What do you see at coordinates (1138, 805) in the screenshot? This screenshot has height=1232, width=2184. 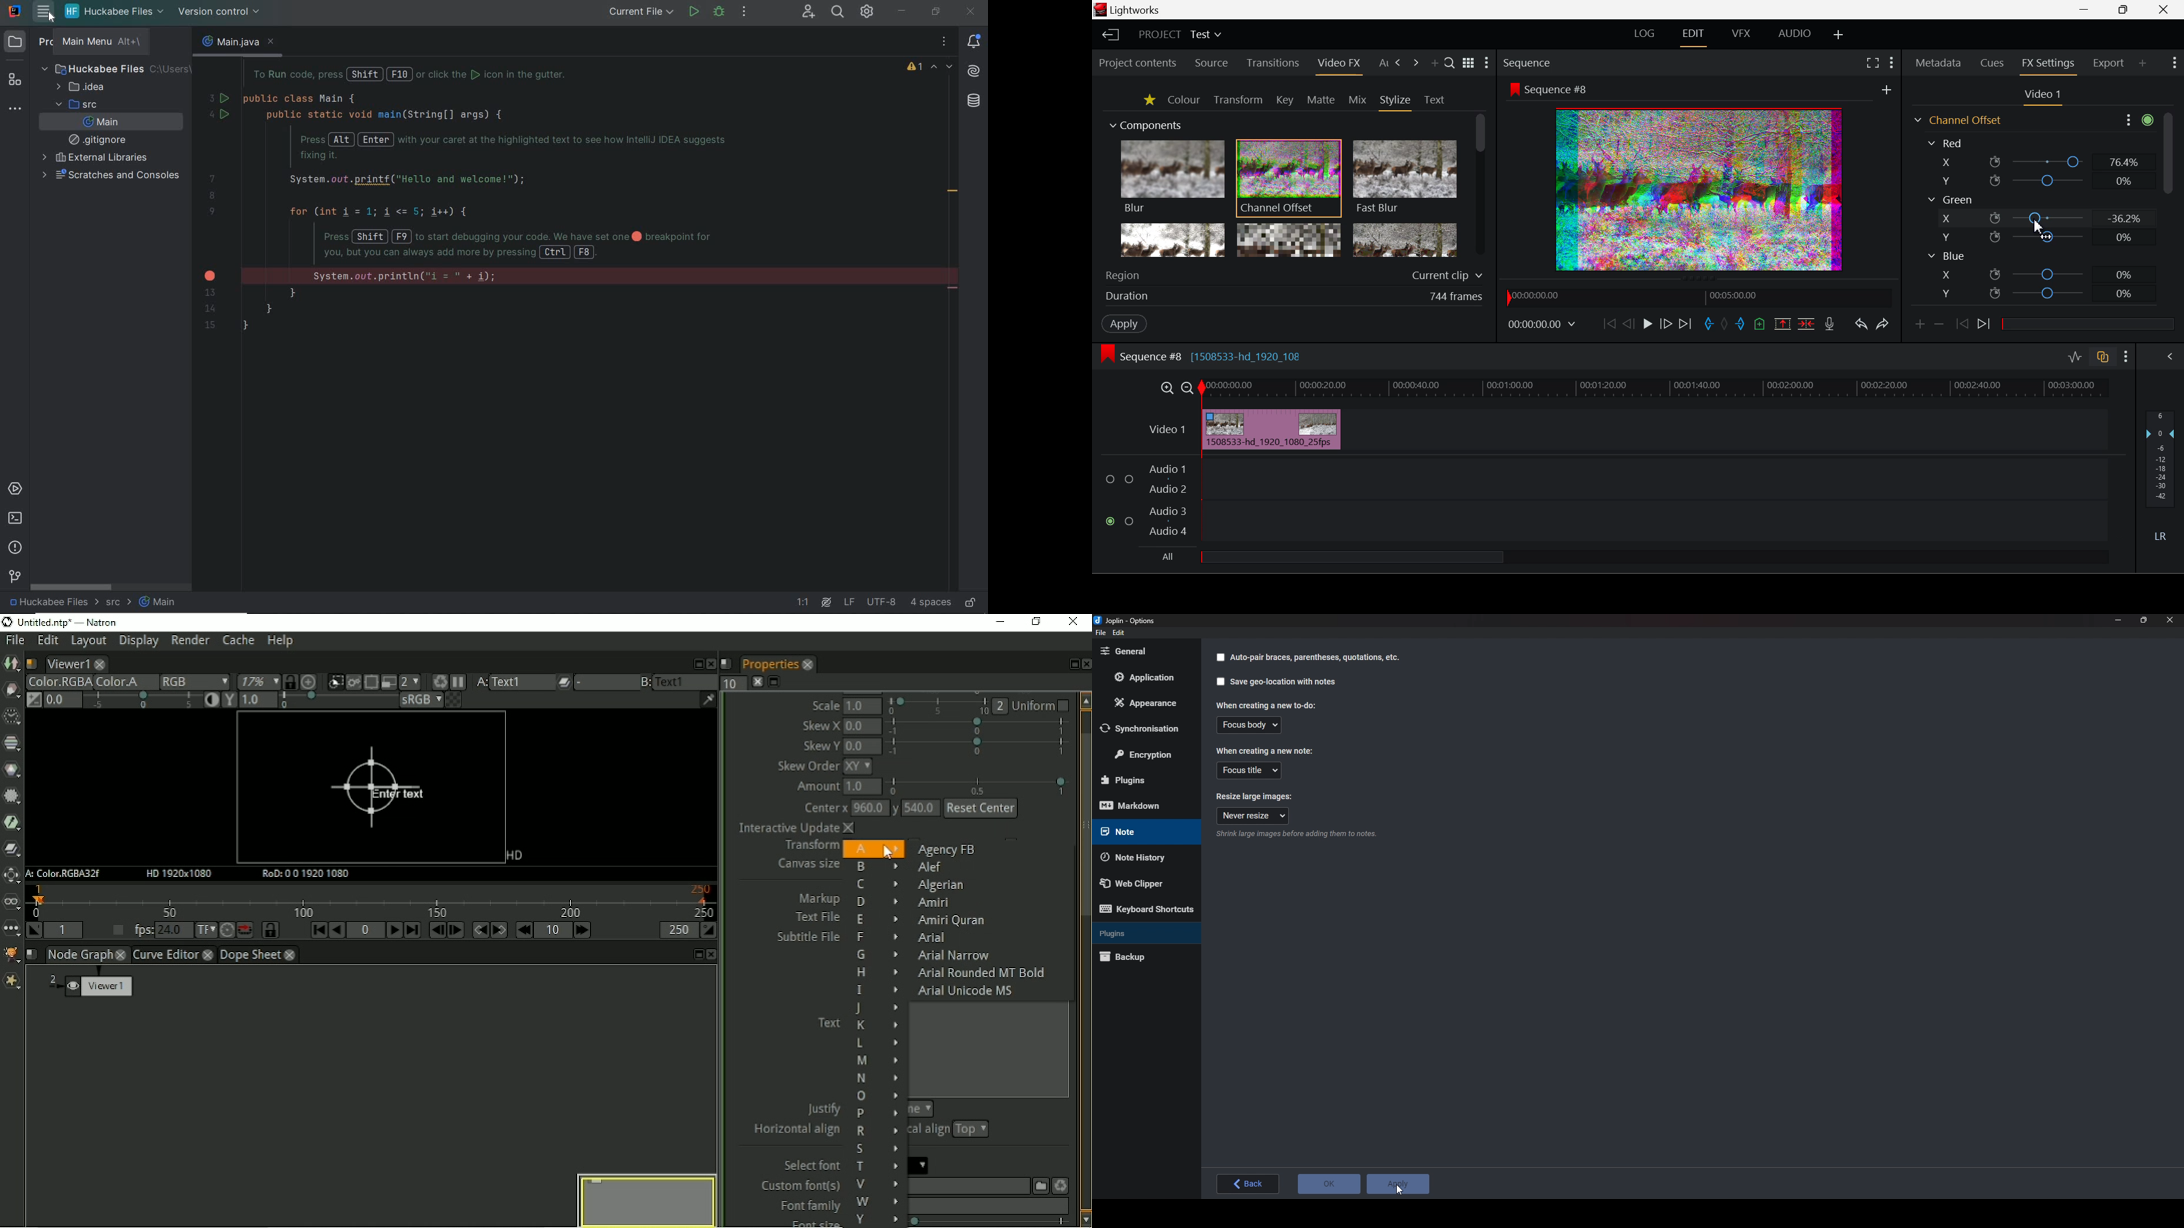 I see `Mark down` at bounding box center [1138, 805].